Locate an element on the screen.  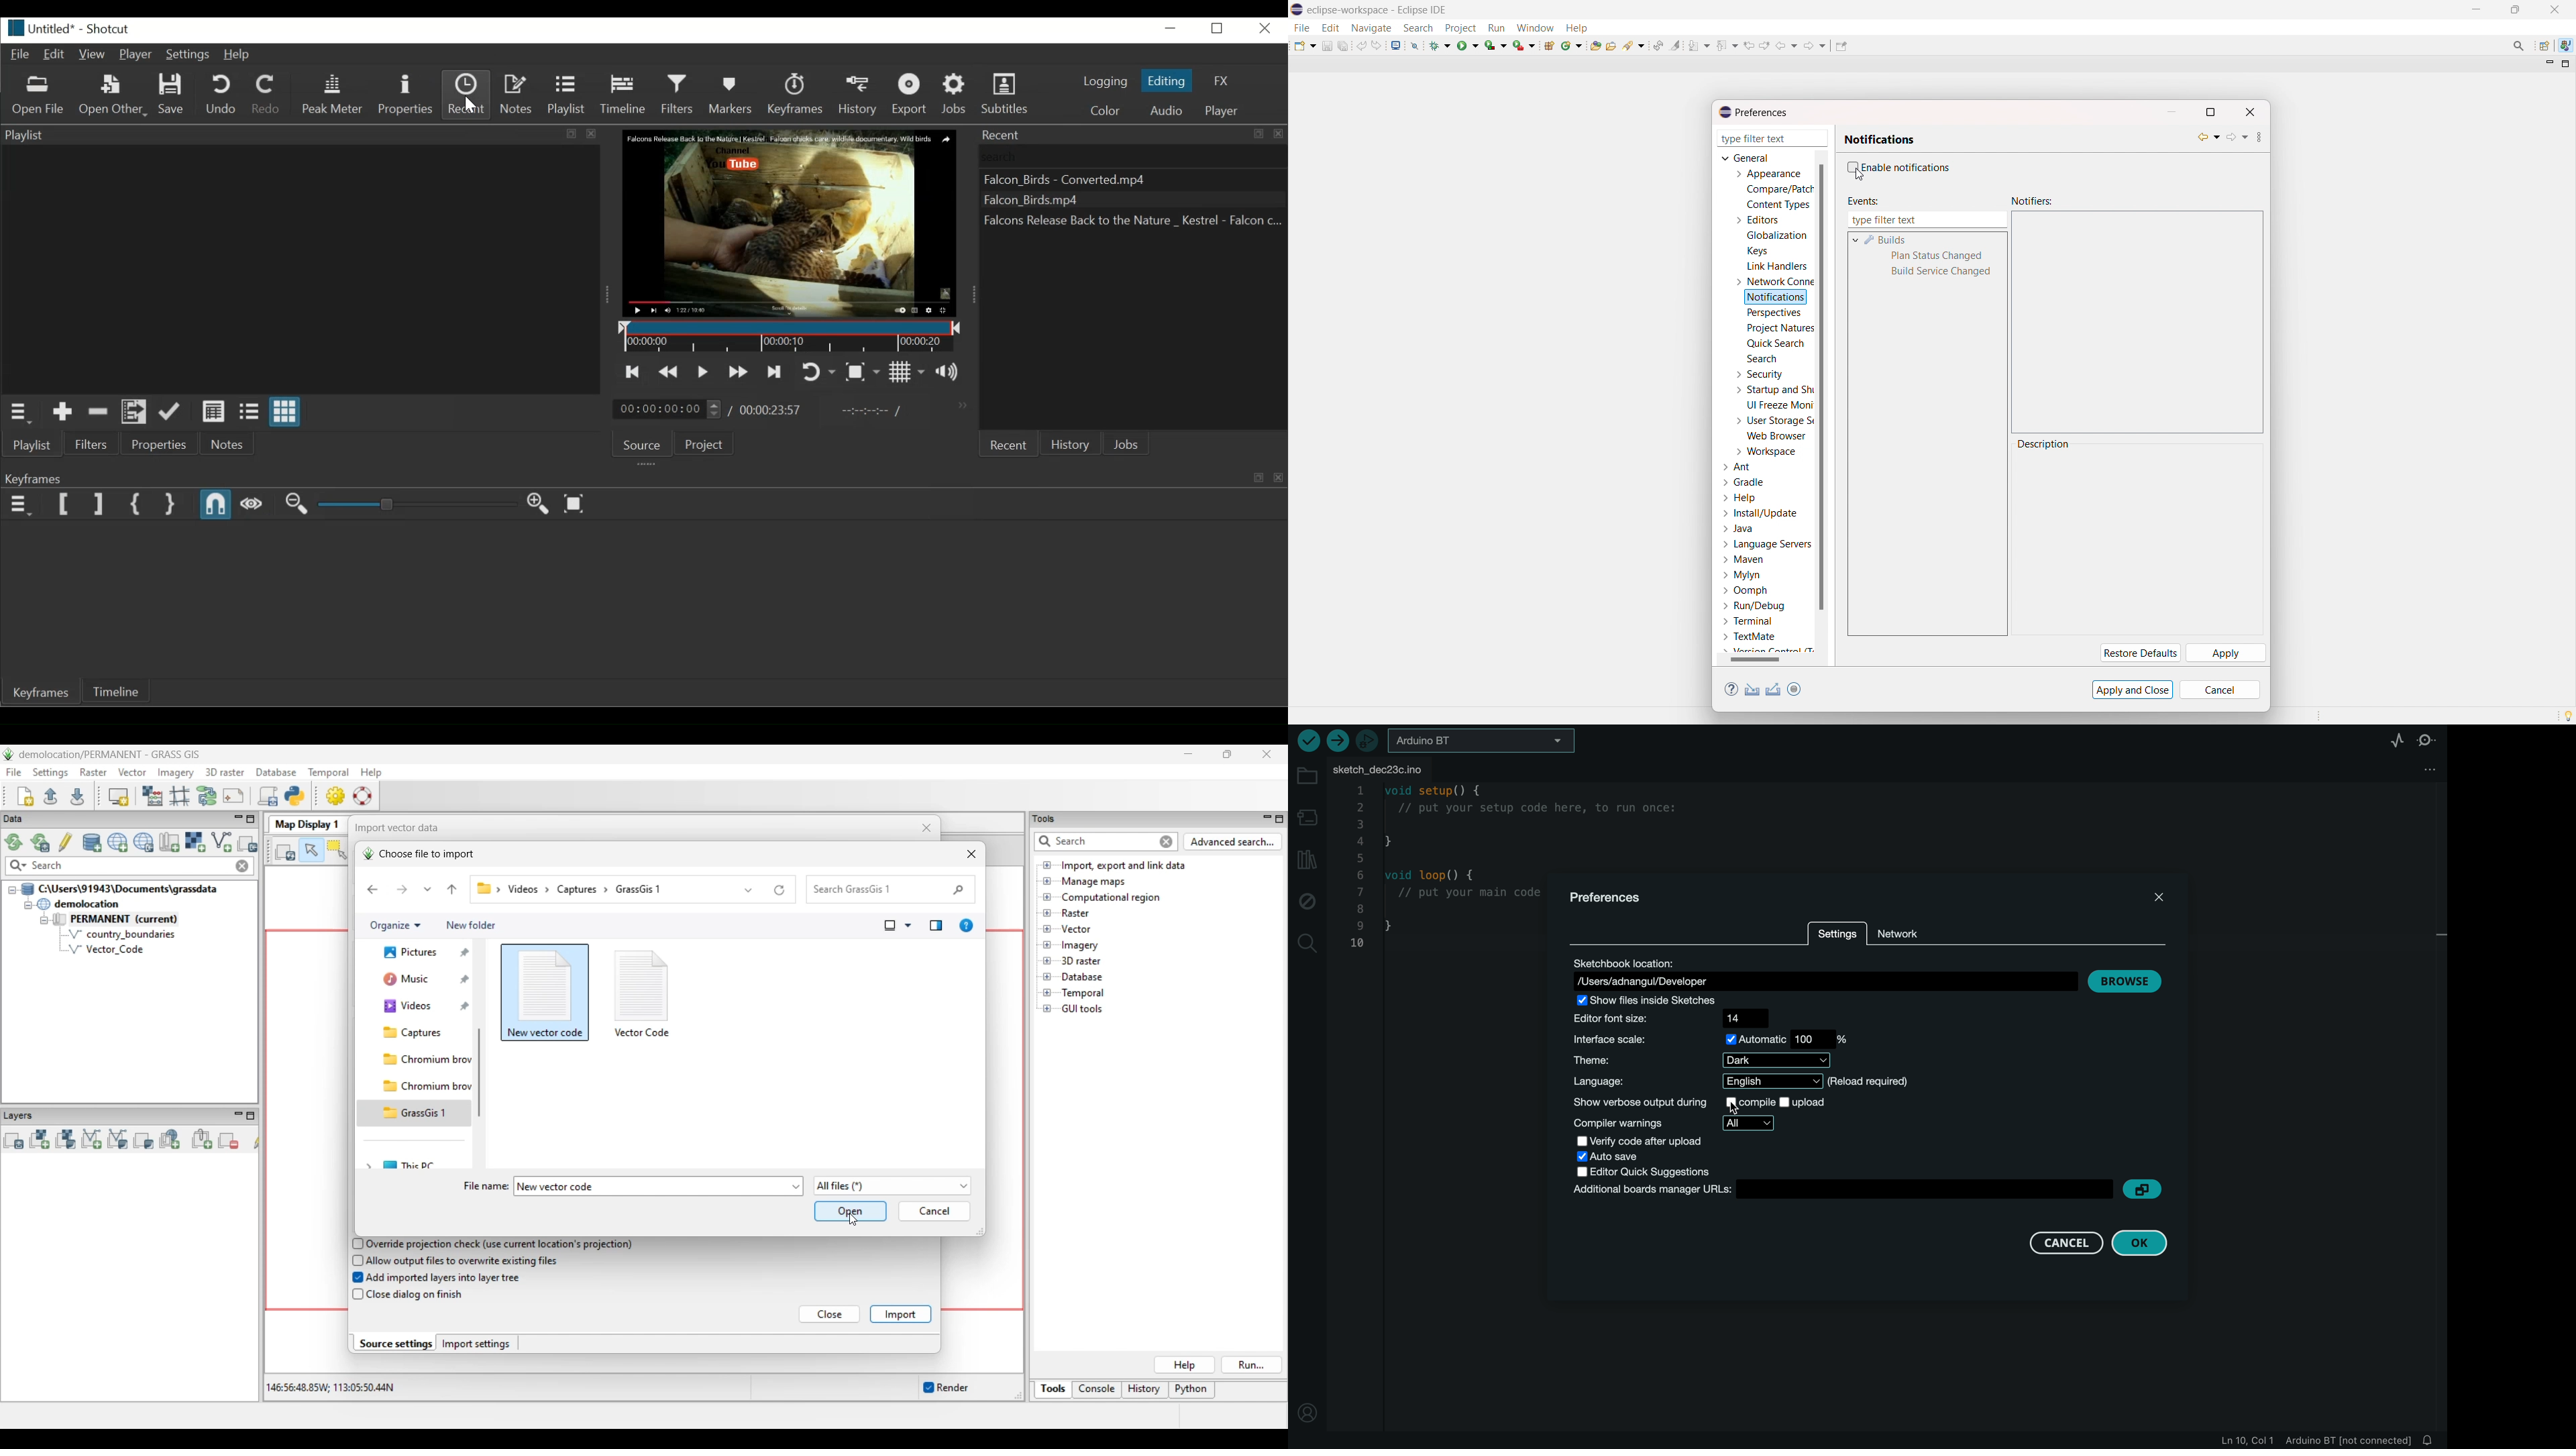
open perspective is located at coordinates (2543, 46).